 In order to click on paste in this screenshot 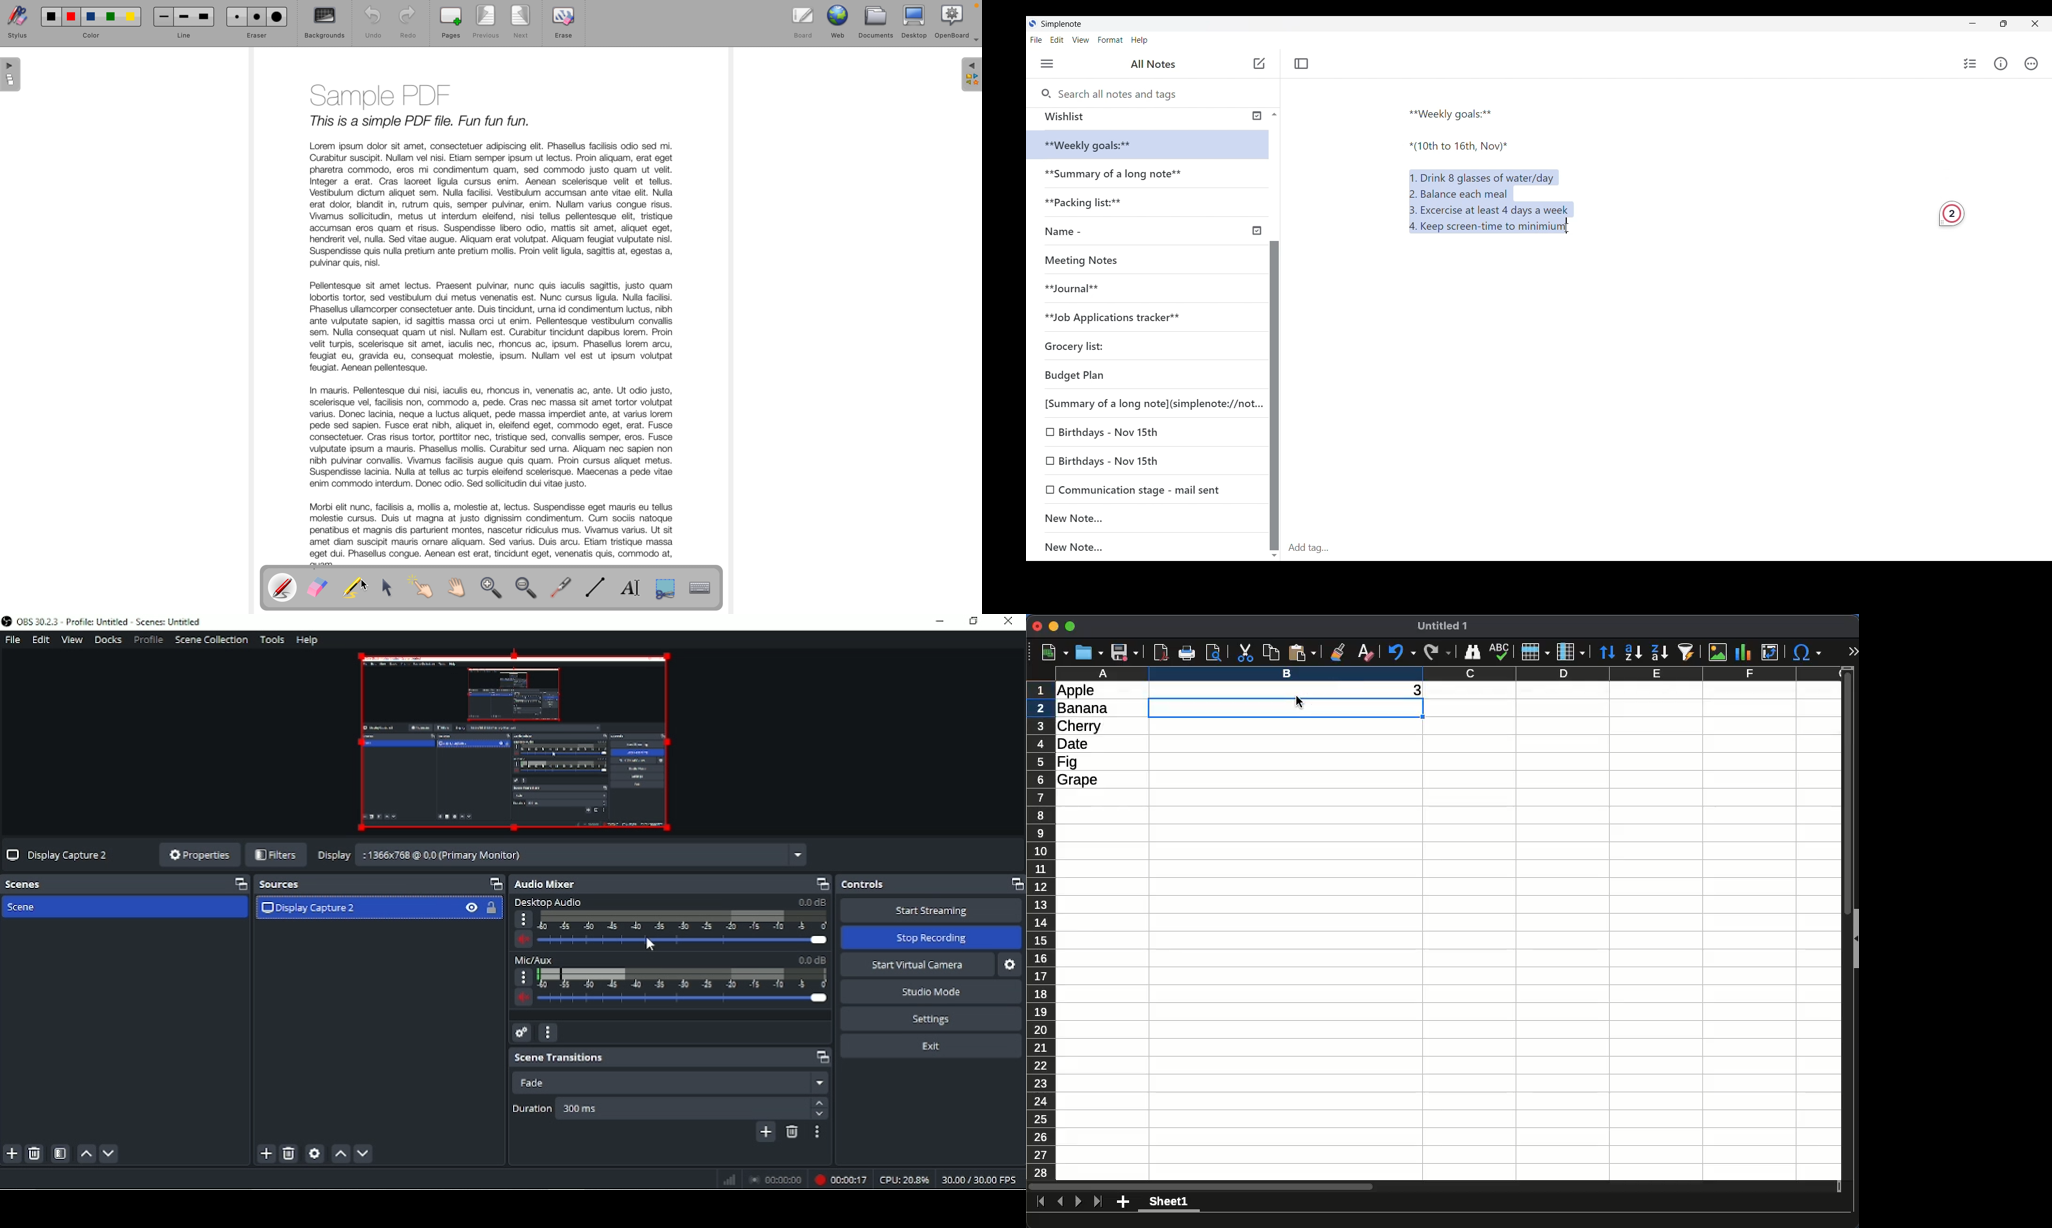, I will do `click(1302, 653)`.